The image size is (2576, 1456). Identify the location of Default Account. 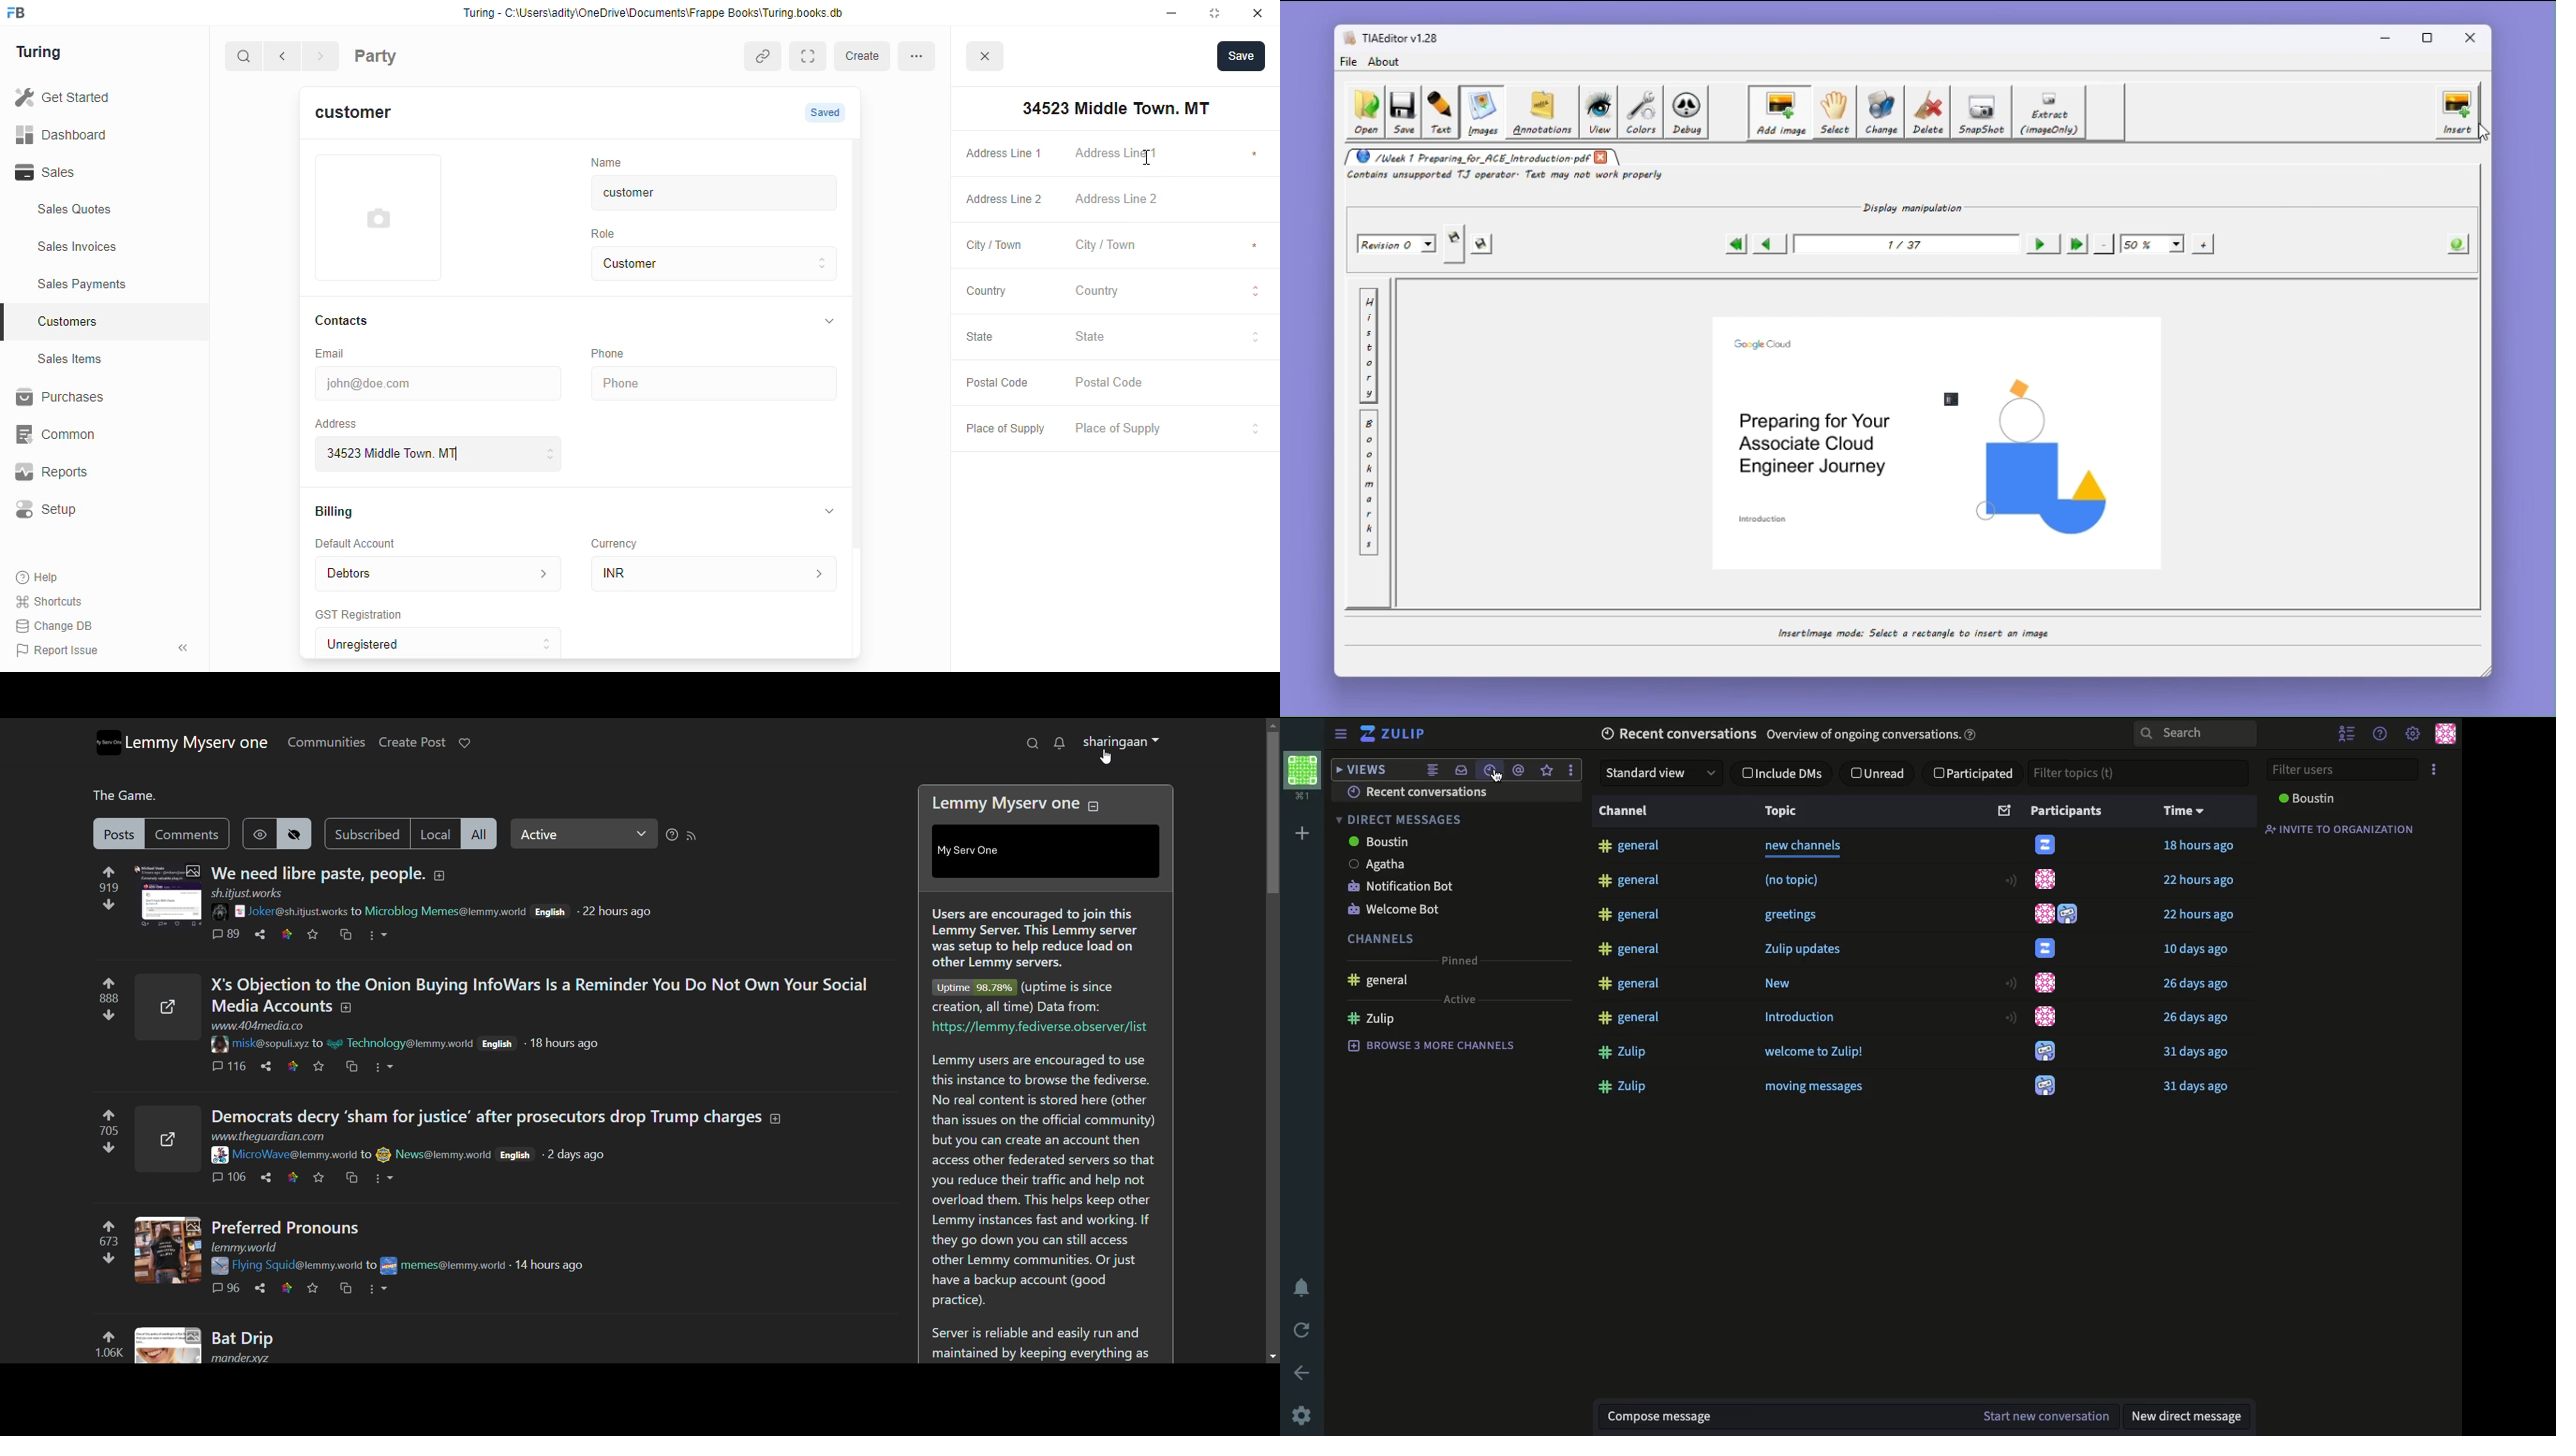
(370, 543).